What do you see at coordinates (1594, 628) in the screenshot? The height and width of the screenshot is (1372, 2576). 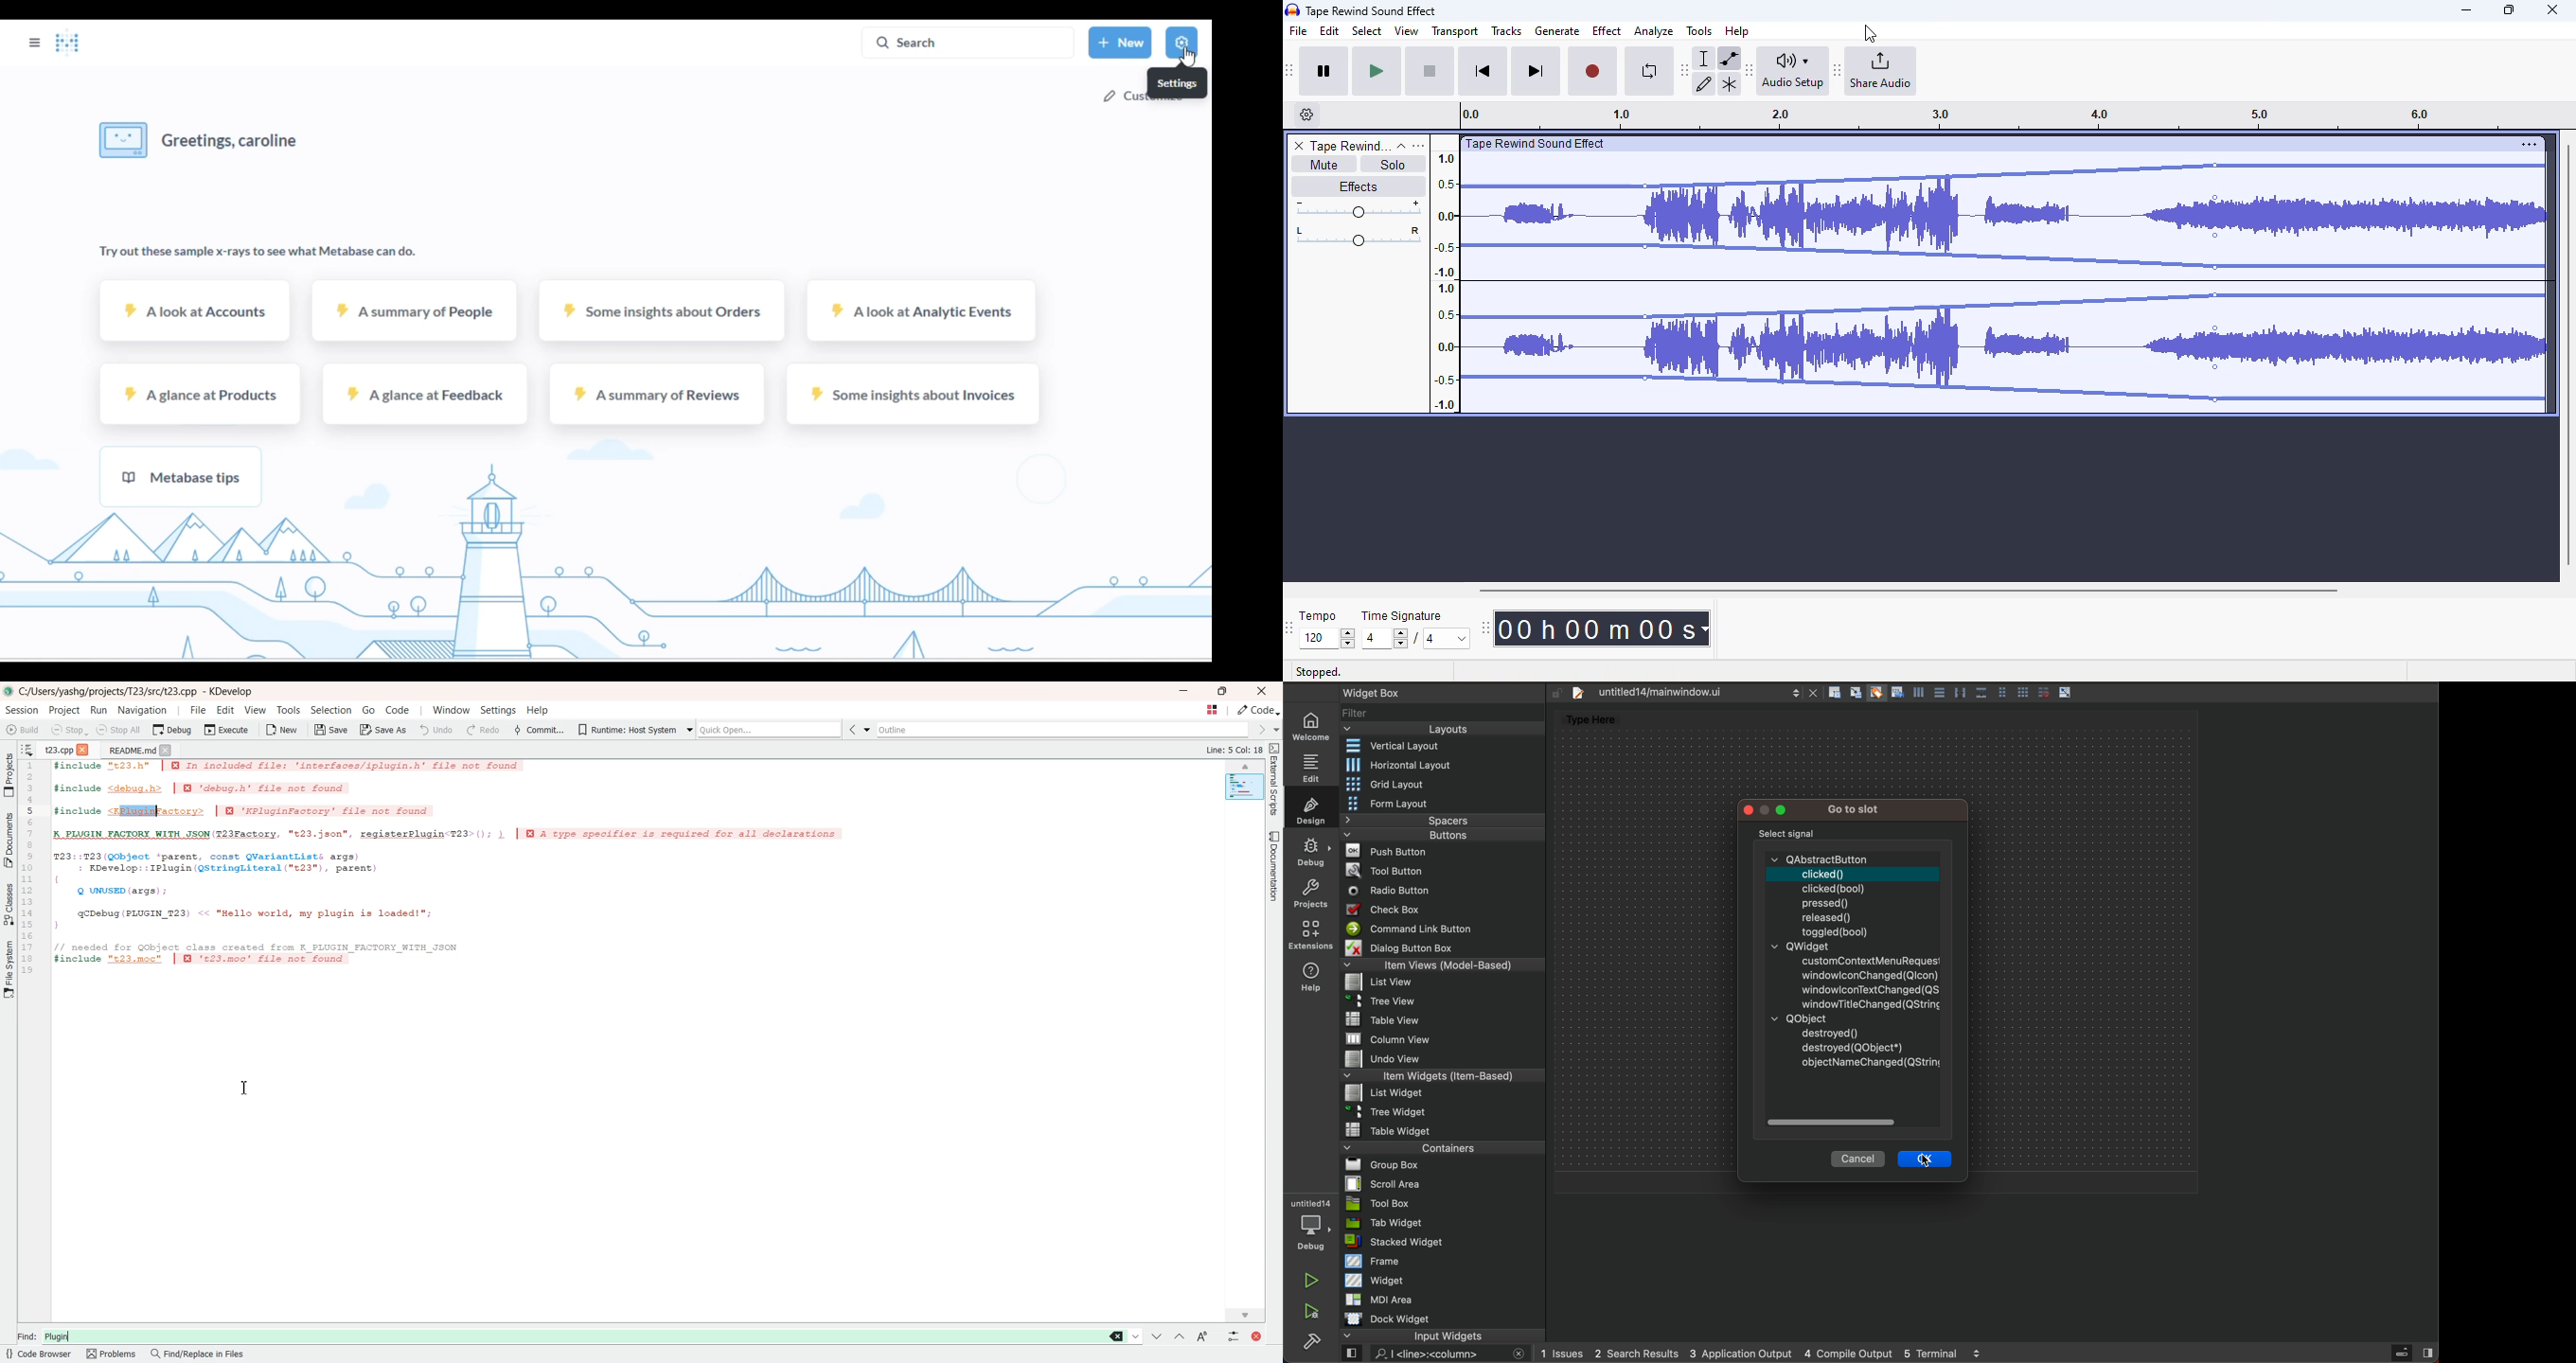 I see `Current track time` at bounding box center [1594, 628].